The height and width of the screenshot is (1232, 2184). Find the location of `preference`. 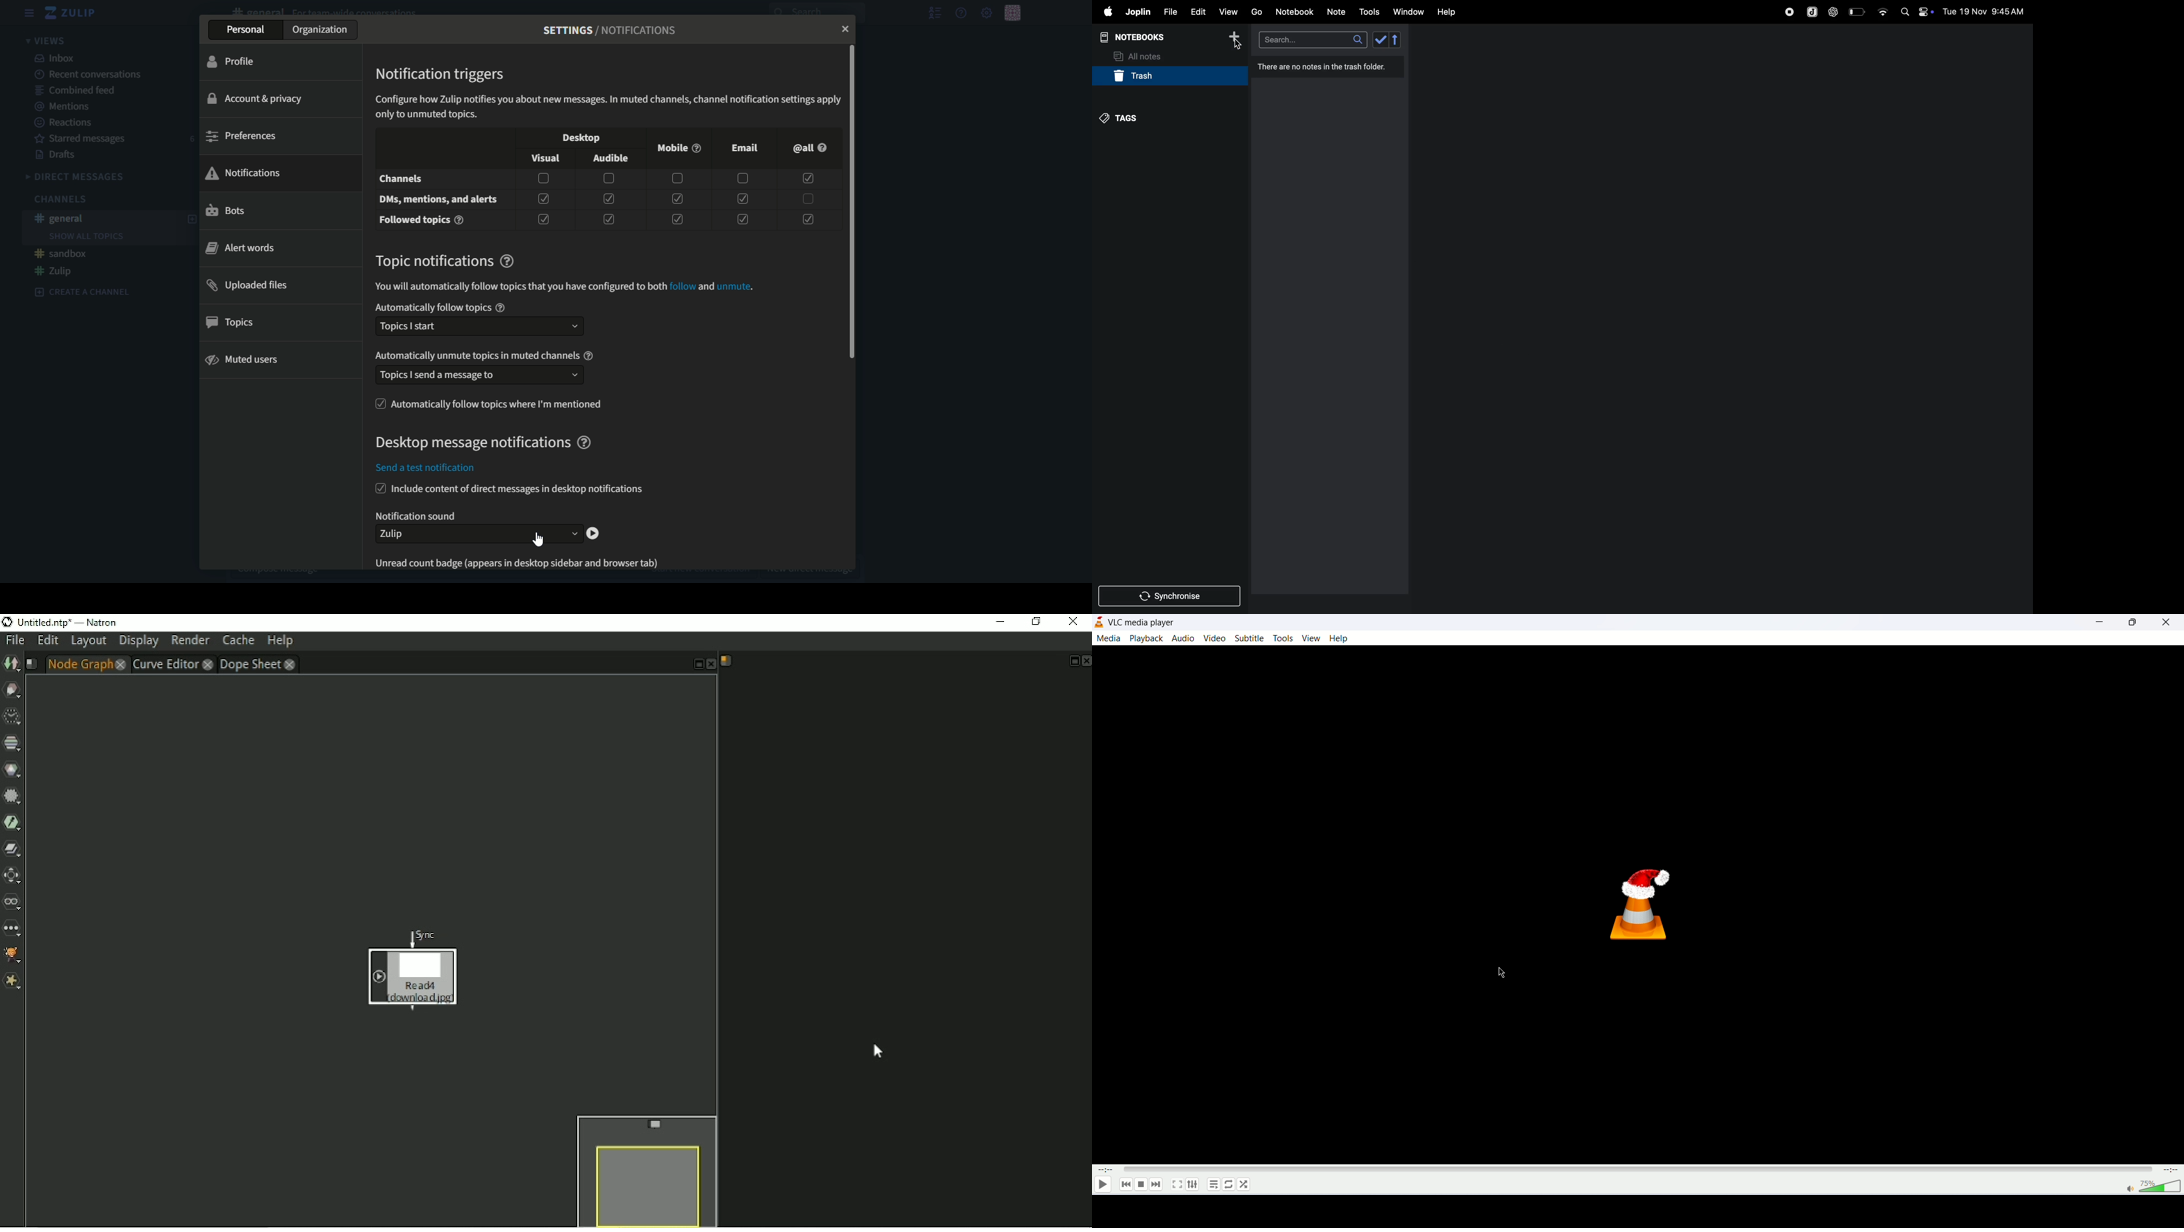

preference is located at coordinates (241, 136).